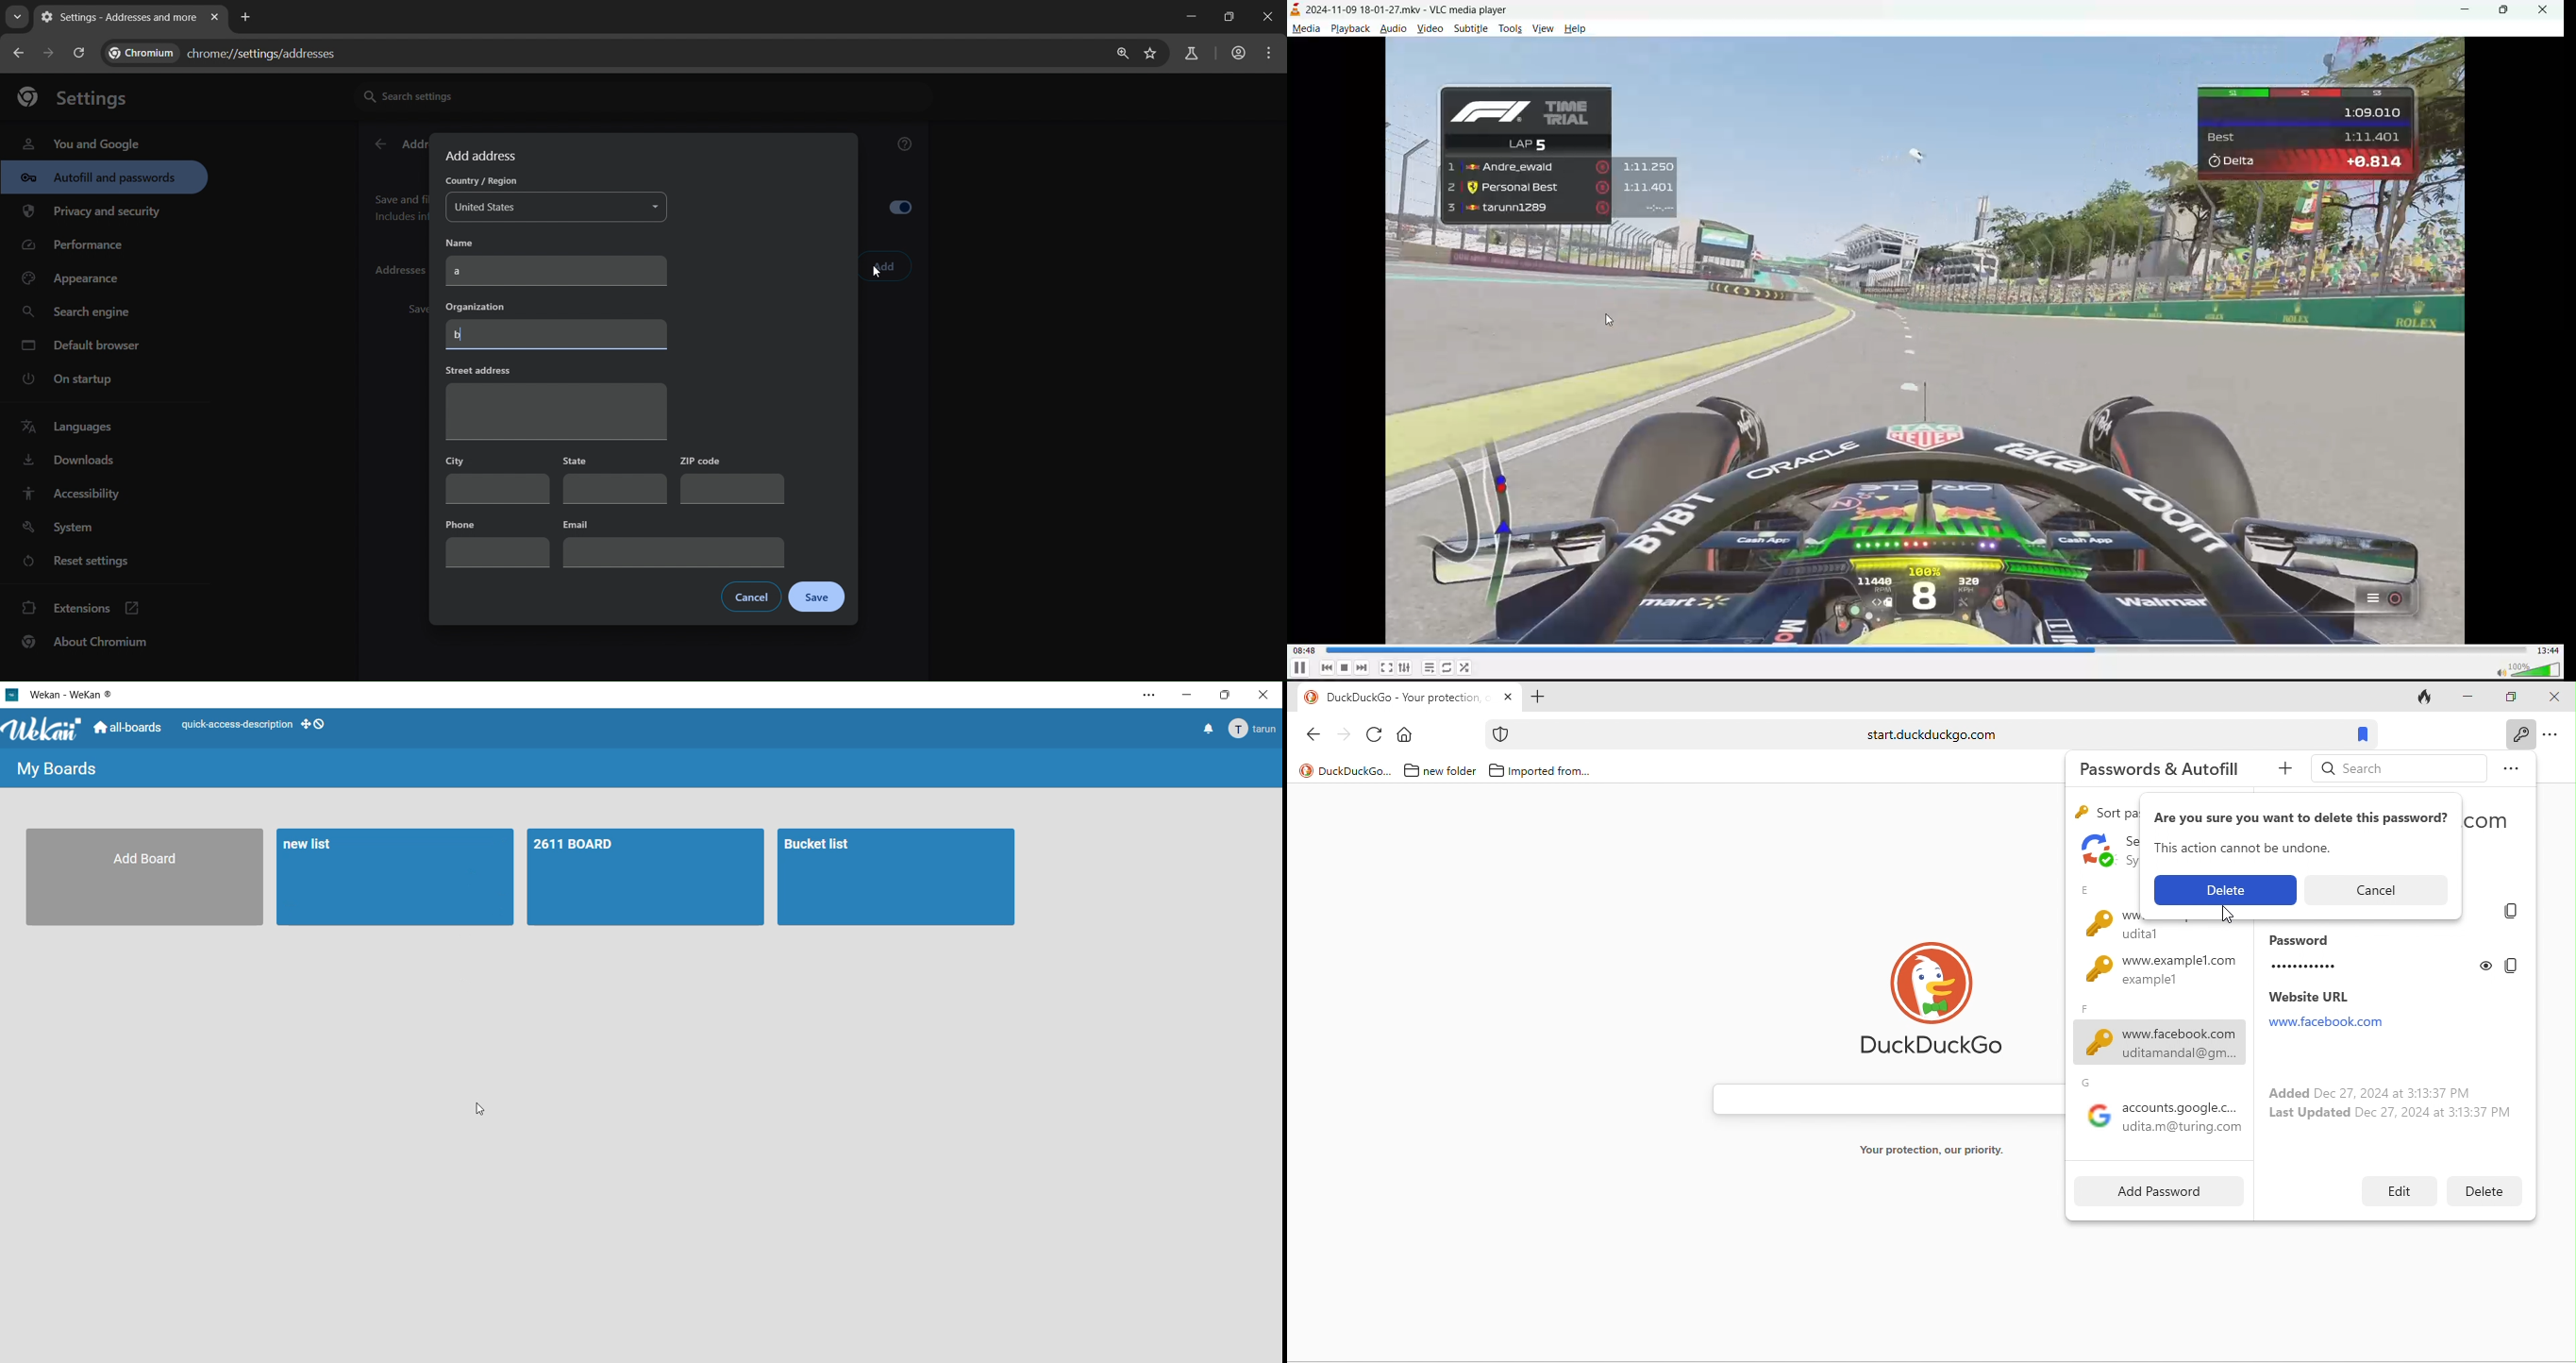 The height and width of the screenshot is (1372, 2576). What do you see at coordinates (1188, 17) in the screenshot?
I see `minimize` at bounding box center [1188, 17].